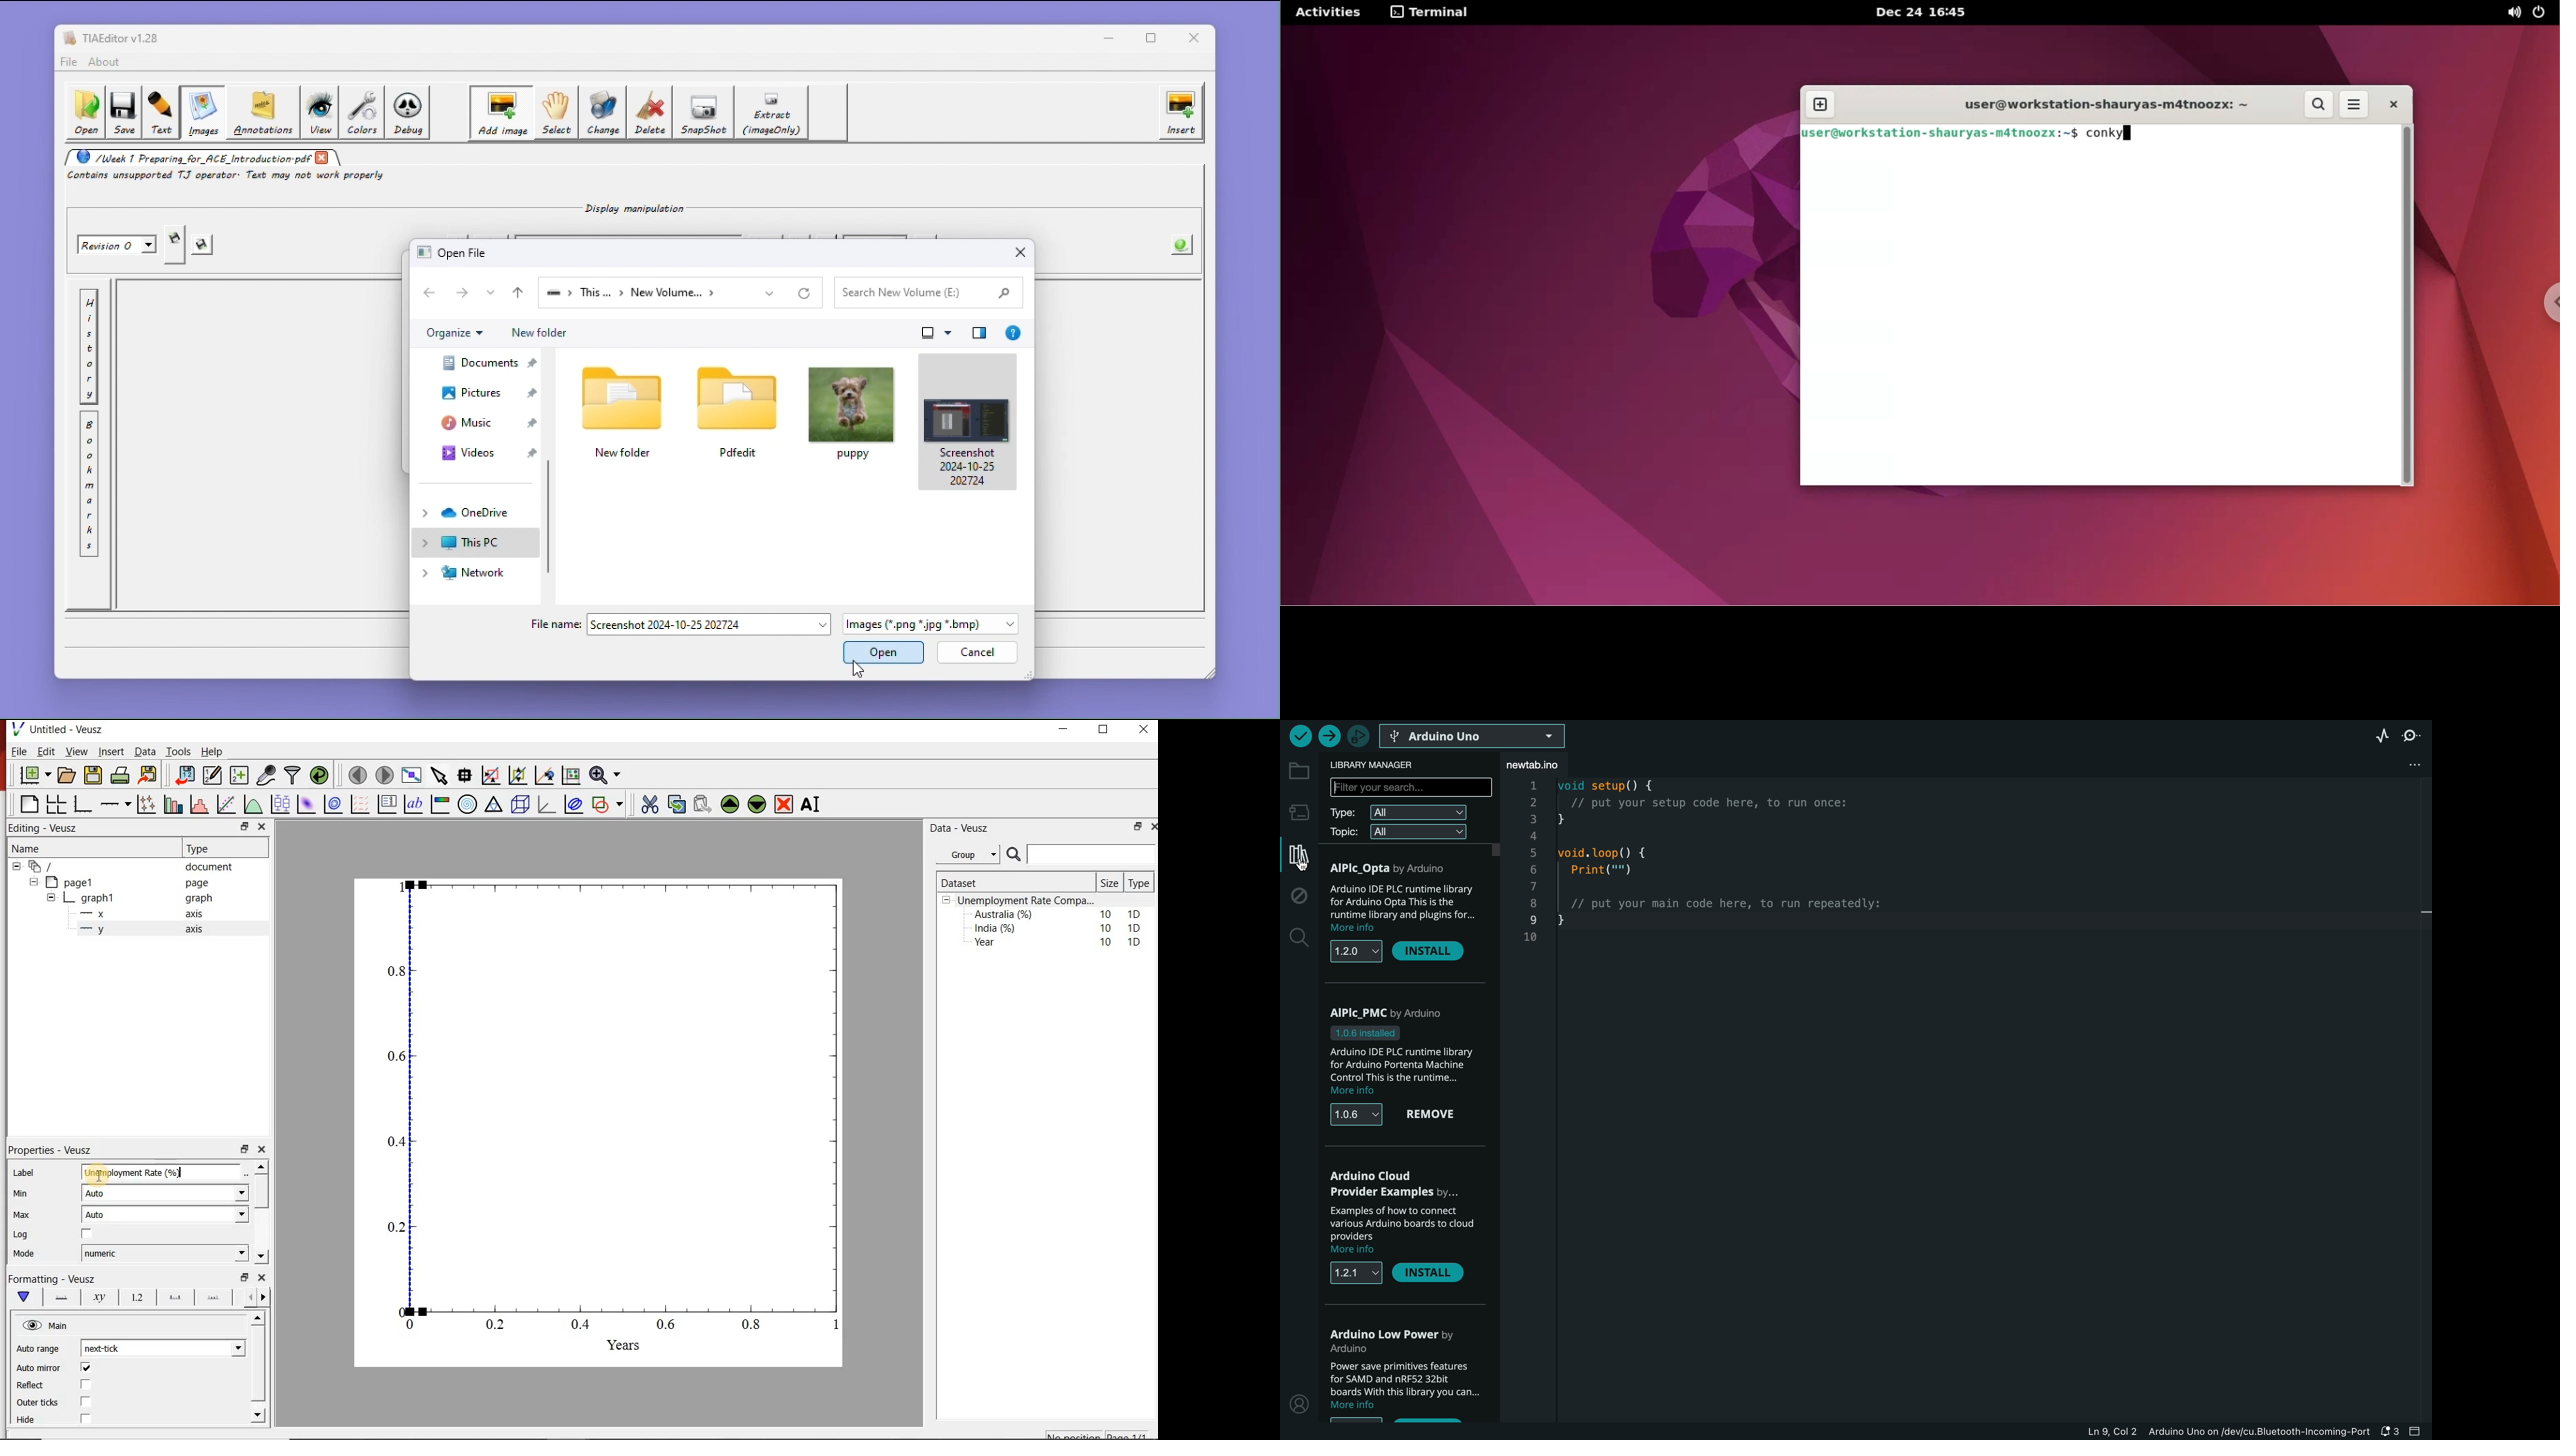 The height and width of the screenshot is (1456, 2576). Describe the element at coordinates (30, 1194) in the screenshot. I see `Min` at that location.